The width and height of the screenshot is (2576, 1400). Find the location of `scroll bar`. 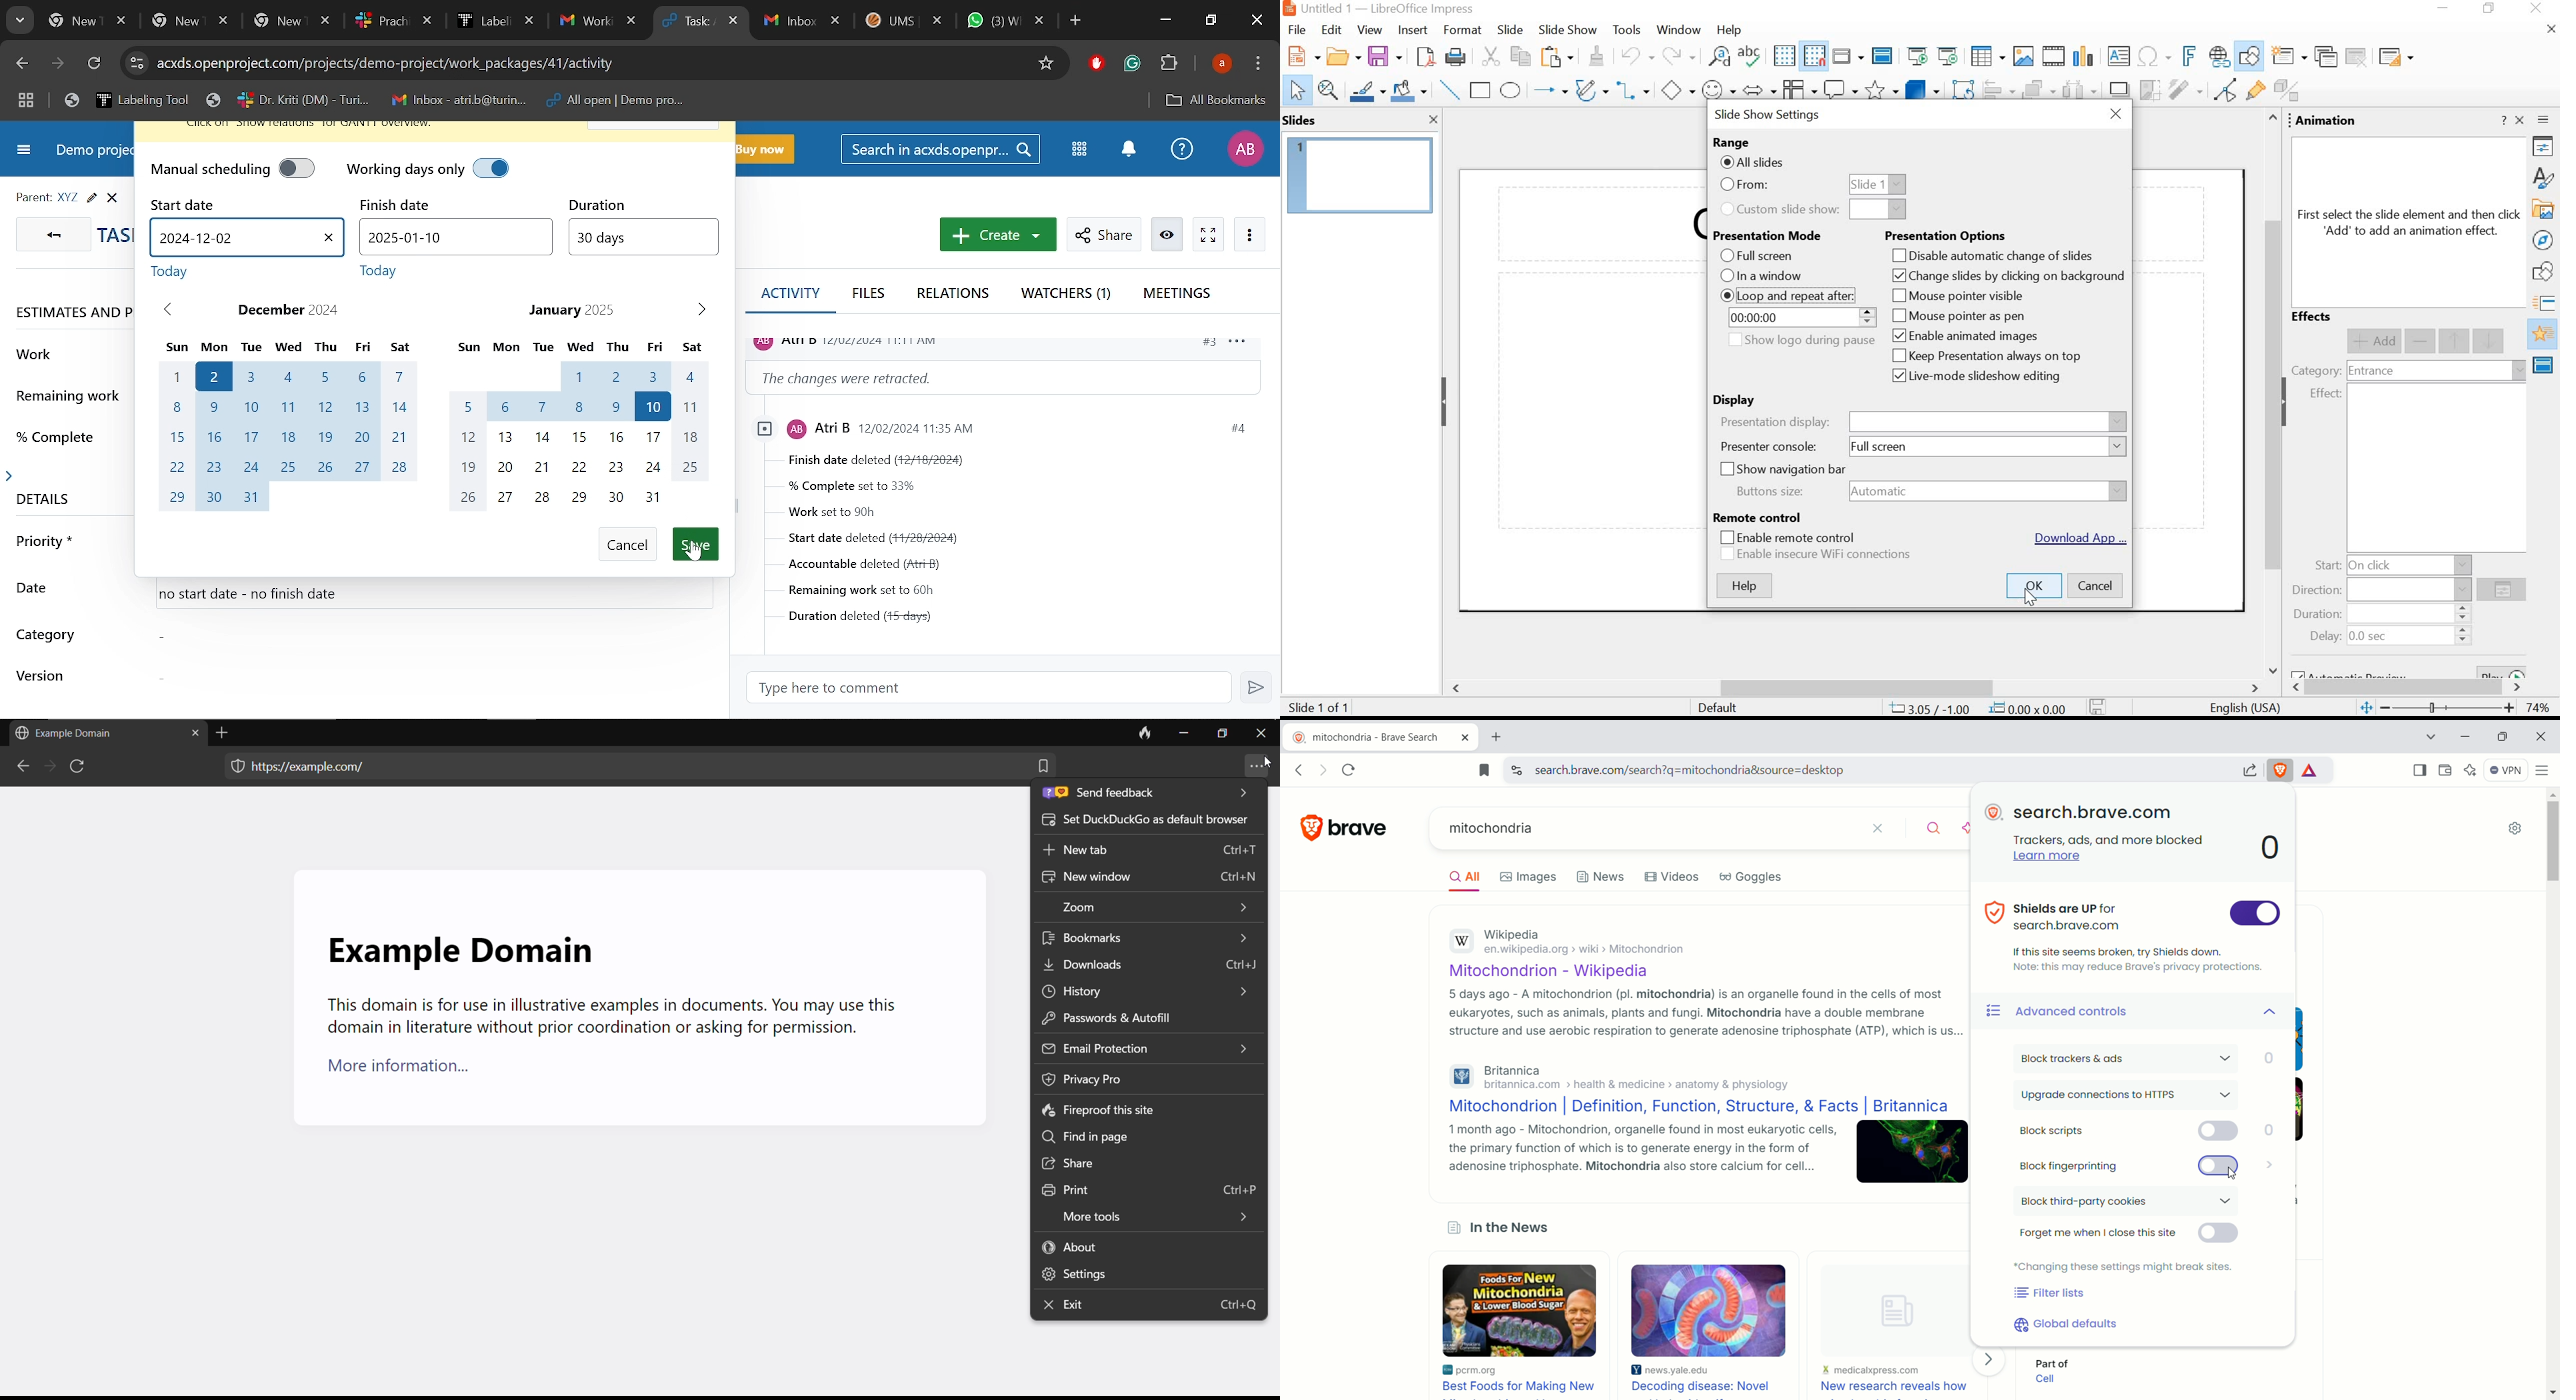

scroll bar is located at coordinates (2269, 393).